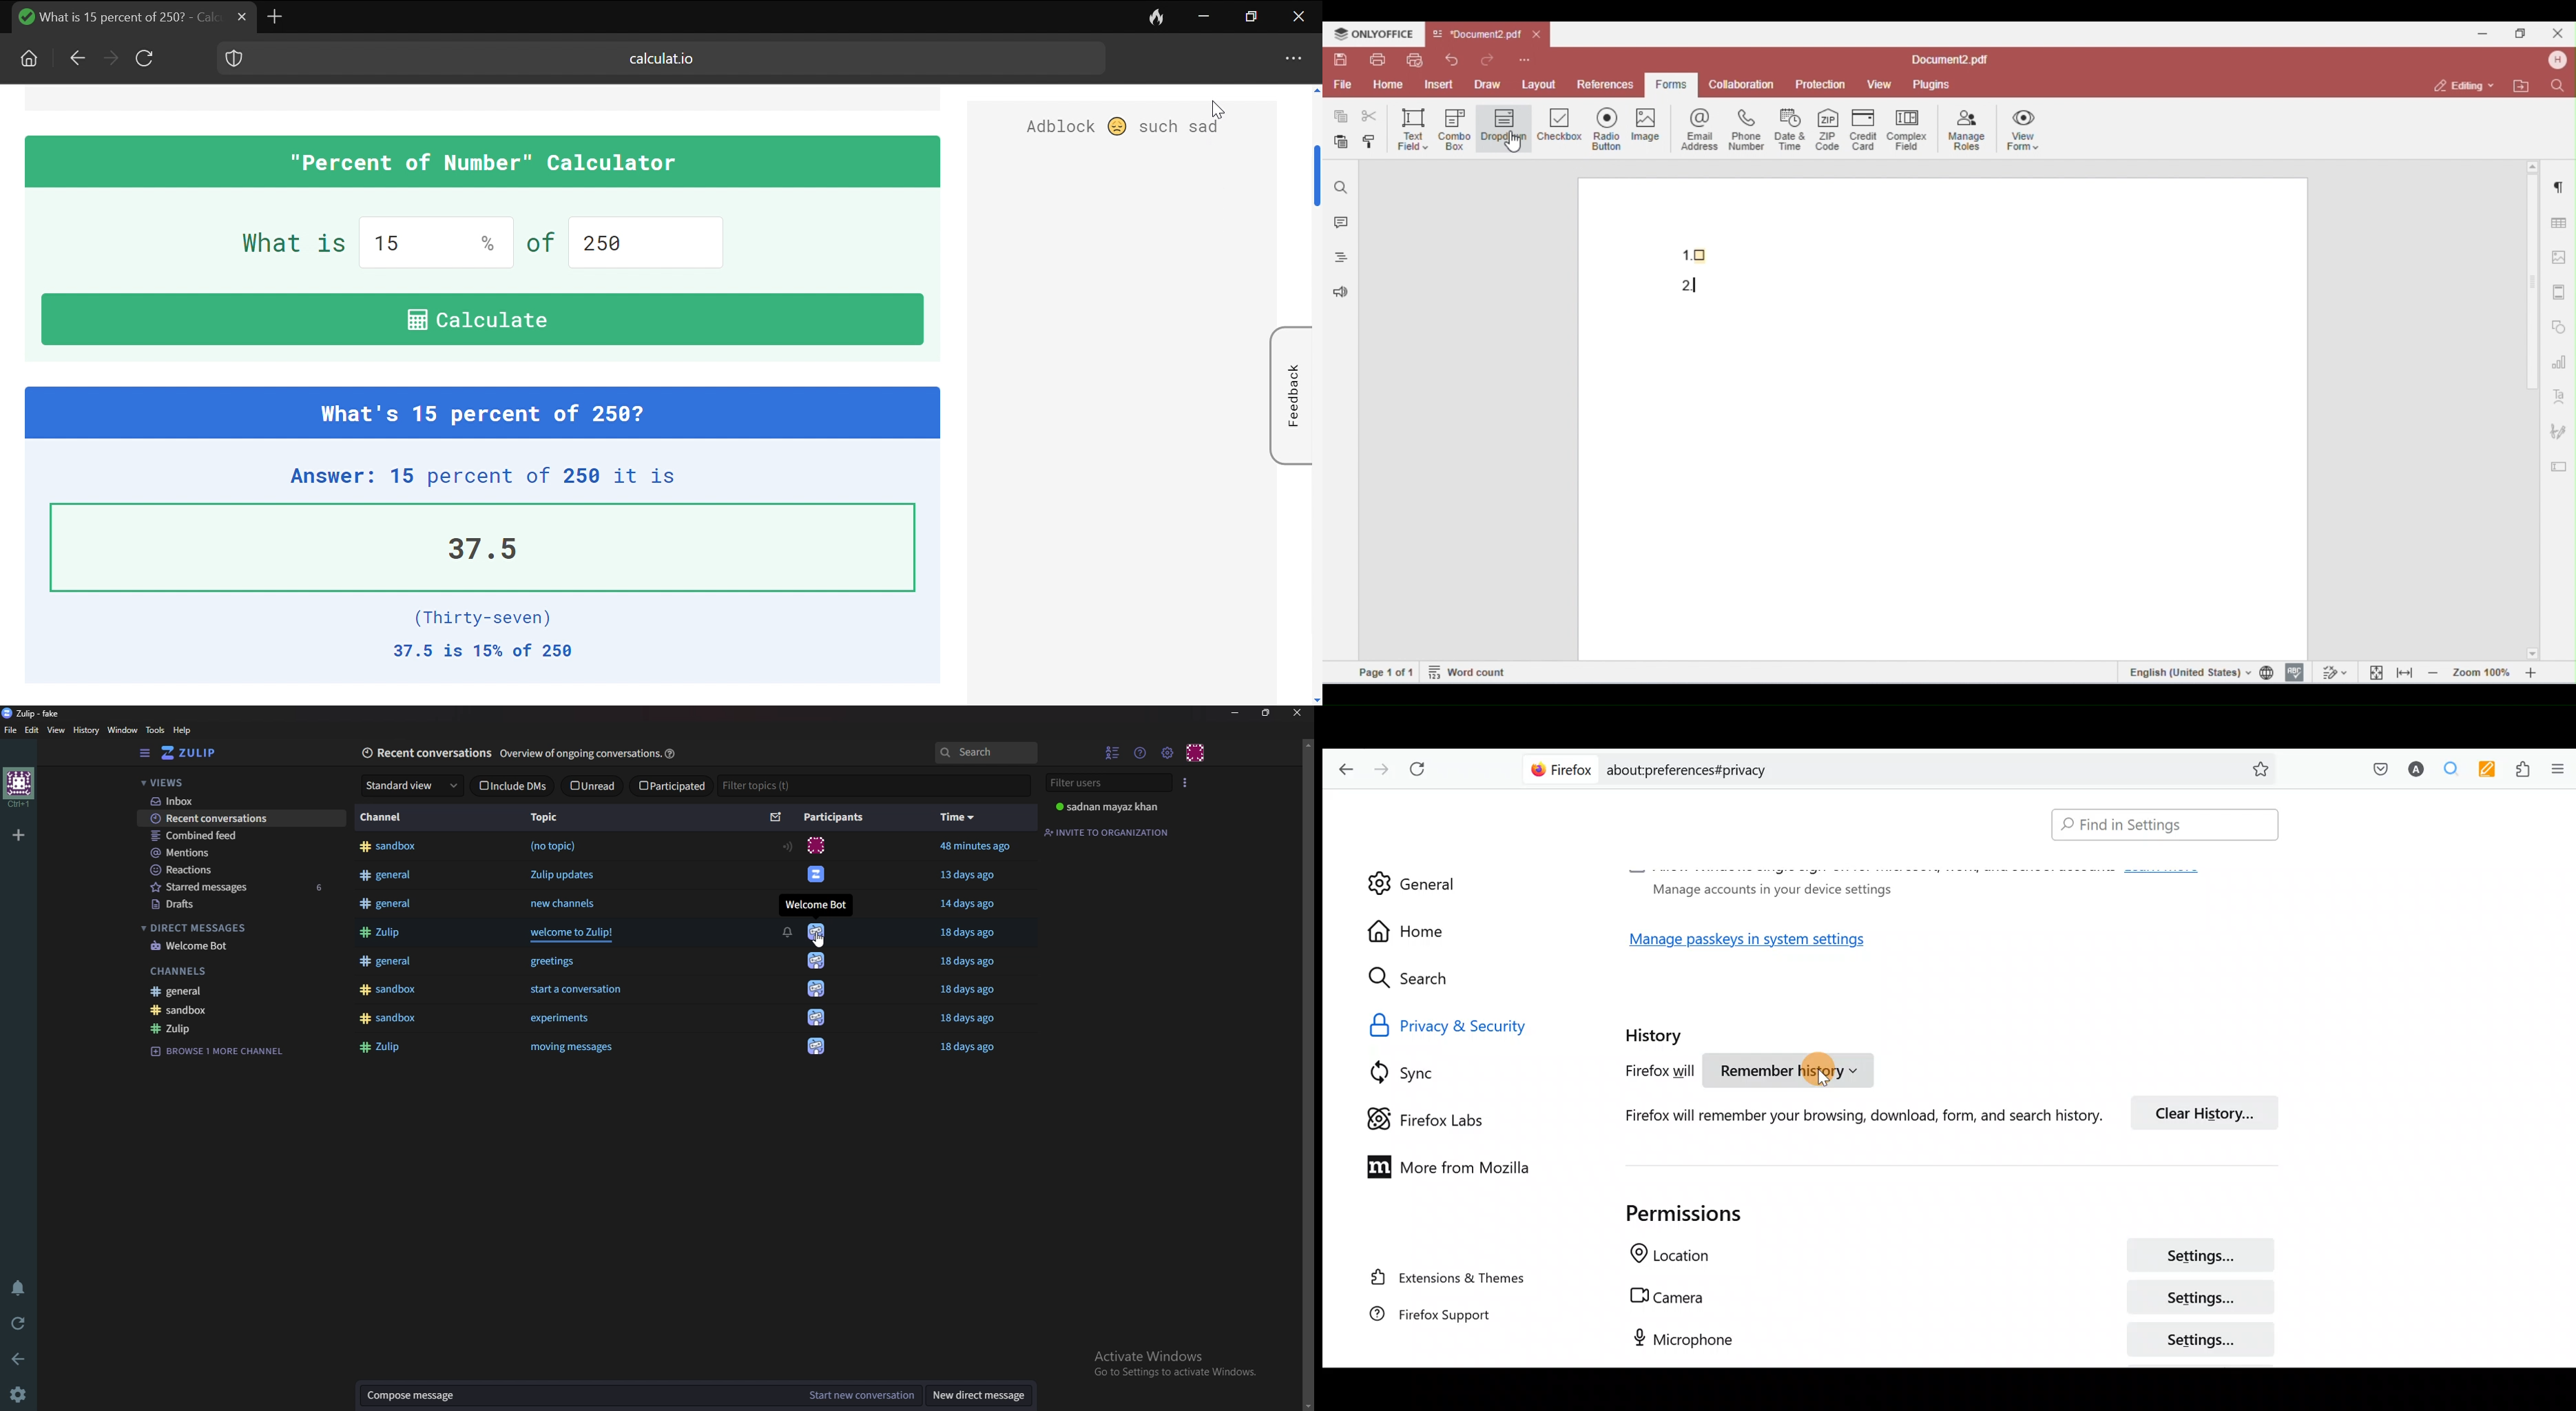  Describe the element at coordinates (1109, 832) in the screenshot. I see `Invite to organization` at that location.